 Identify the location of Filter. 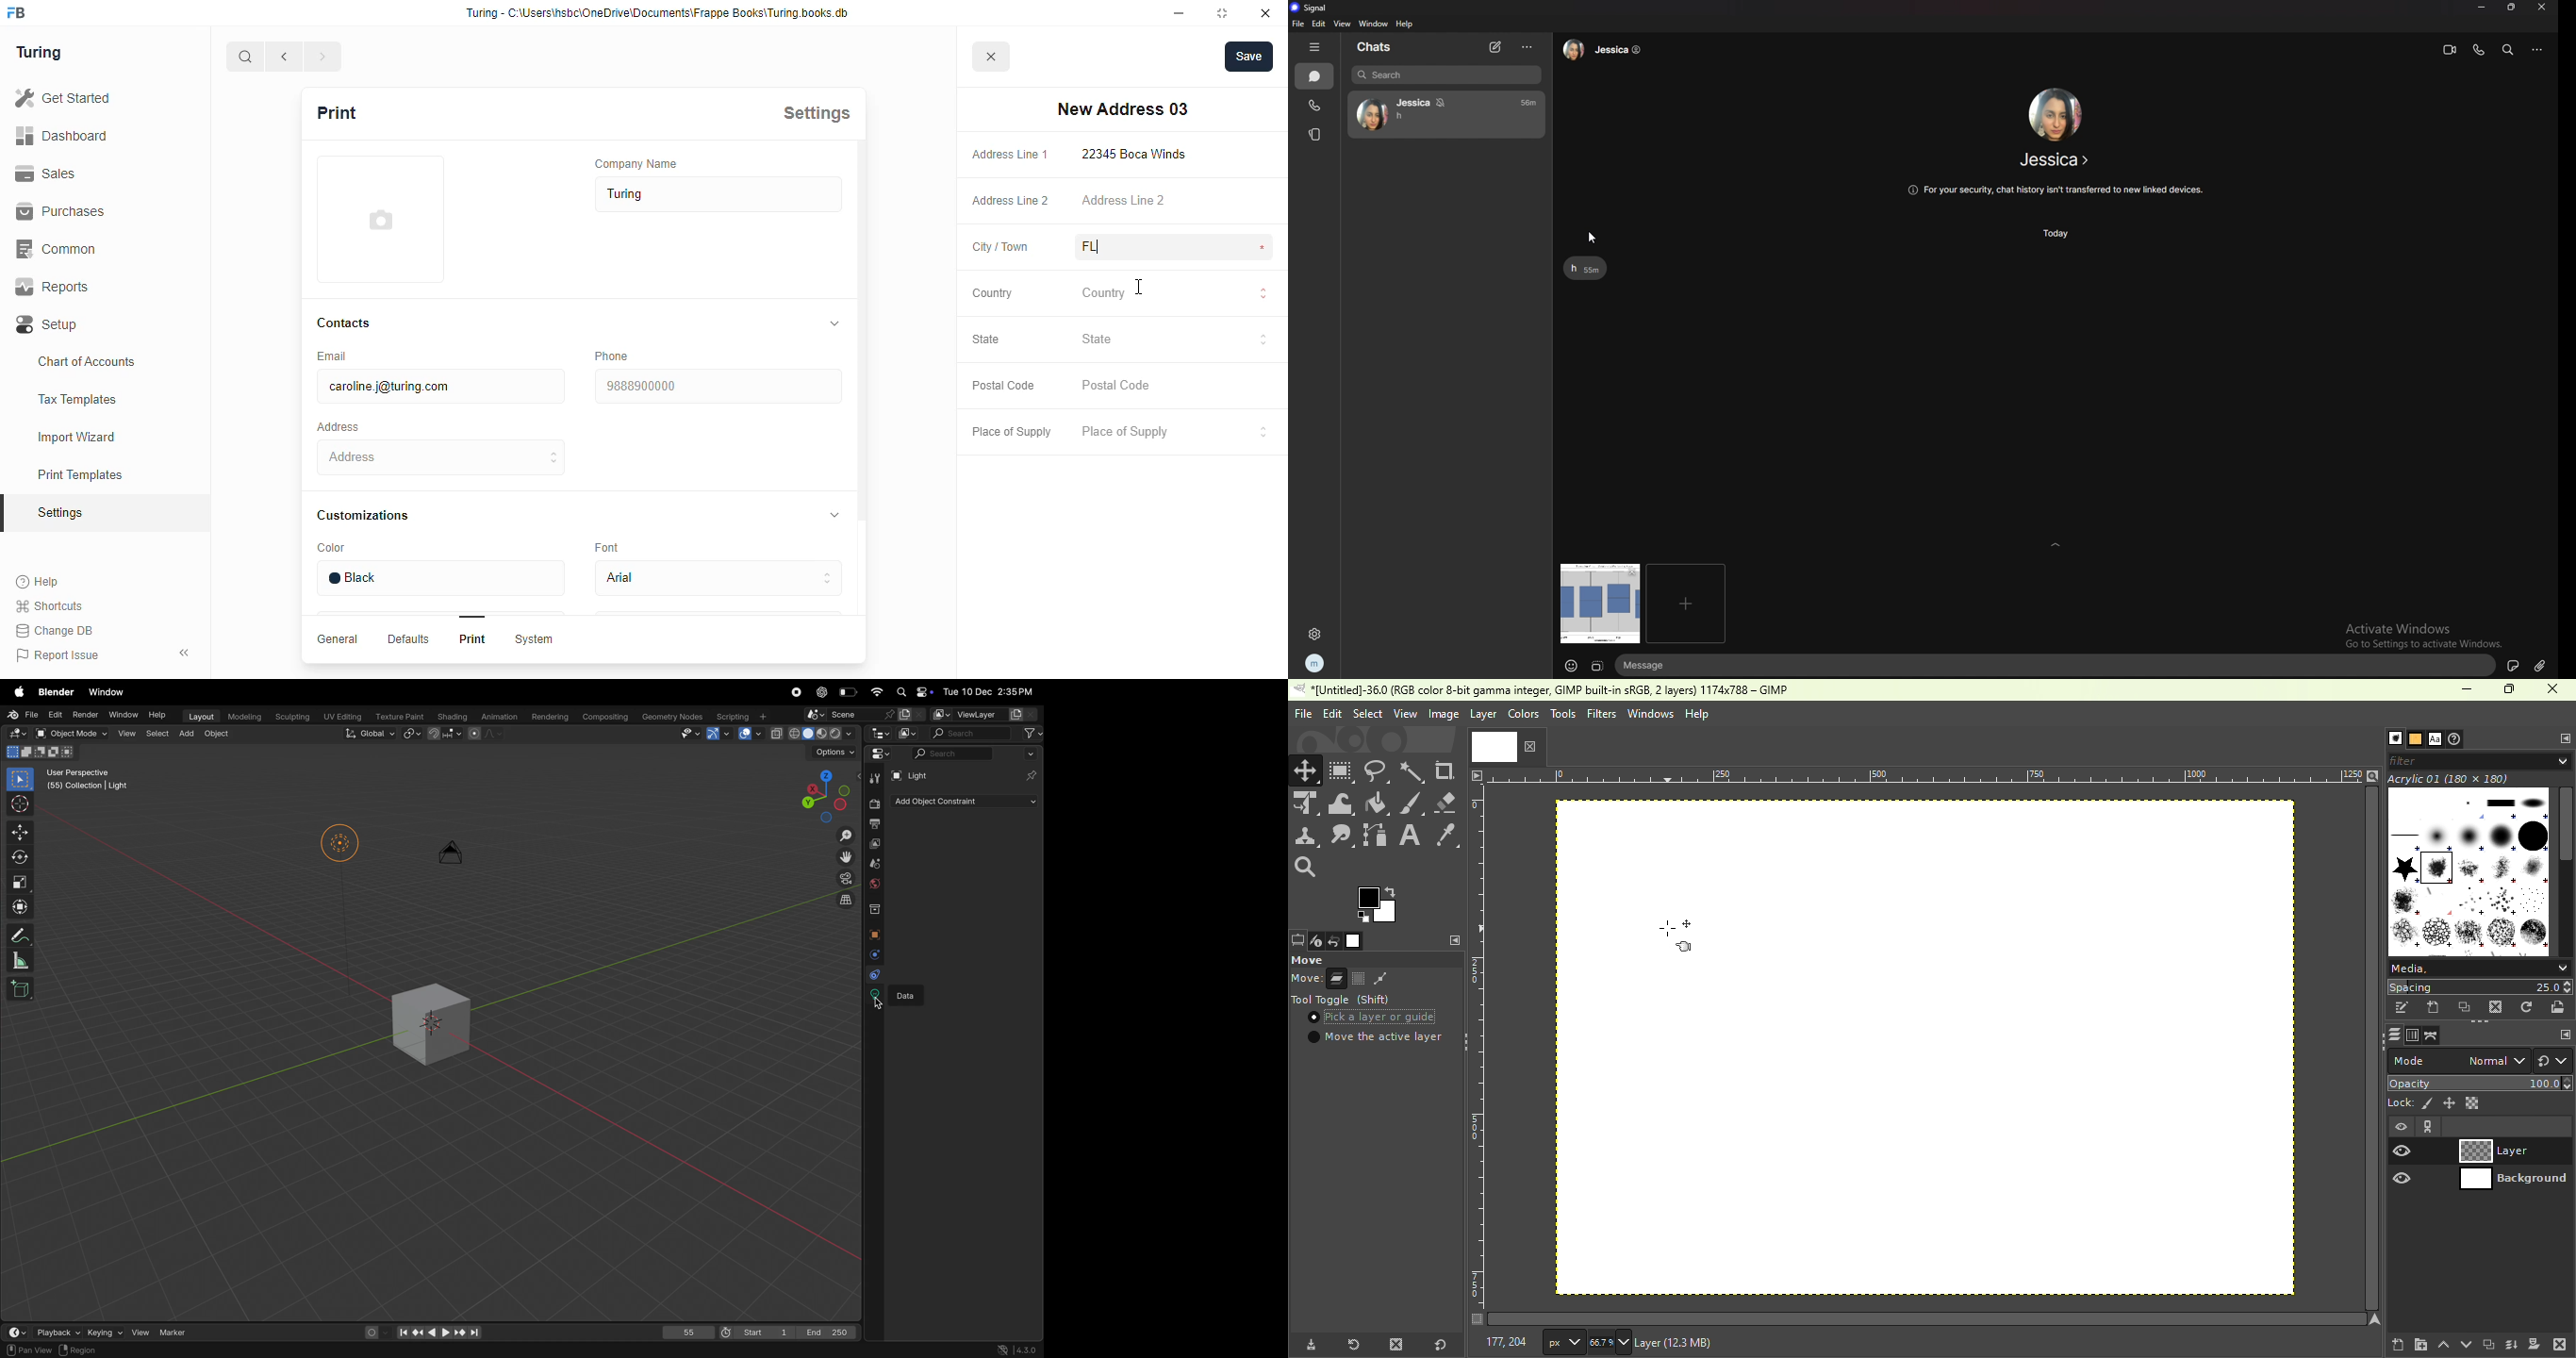
(2482, 760).